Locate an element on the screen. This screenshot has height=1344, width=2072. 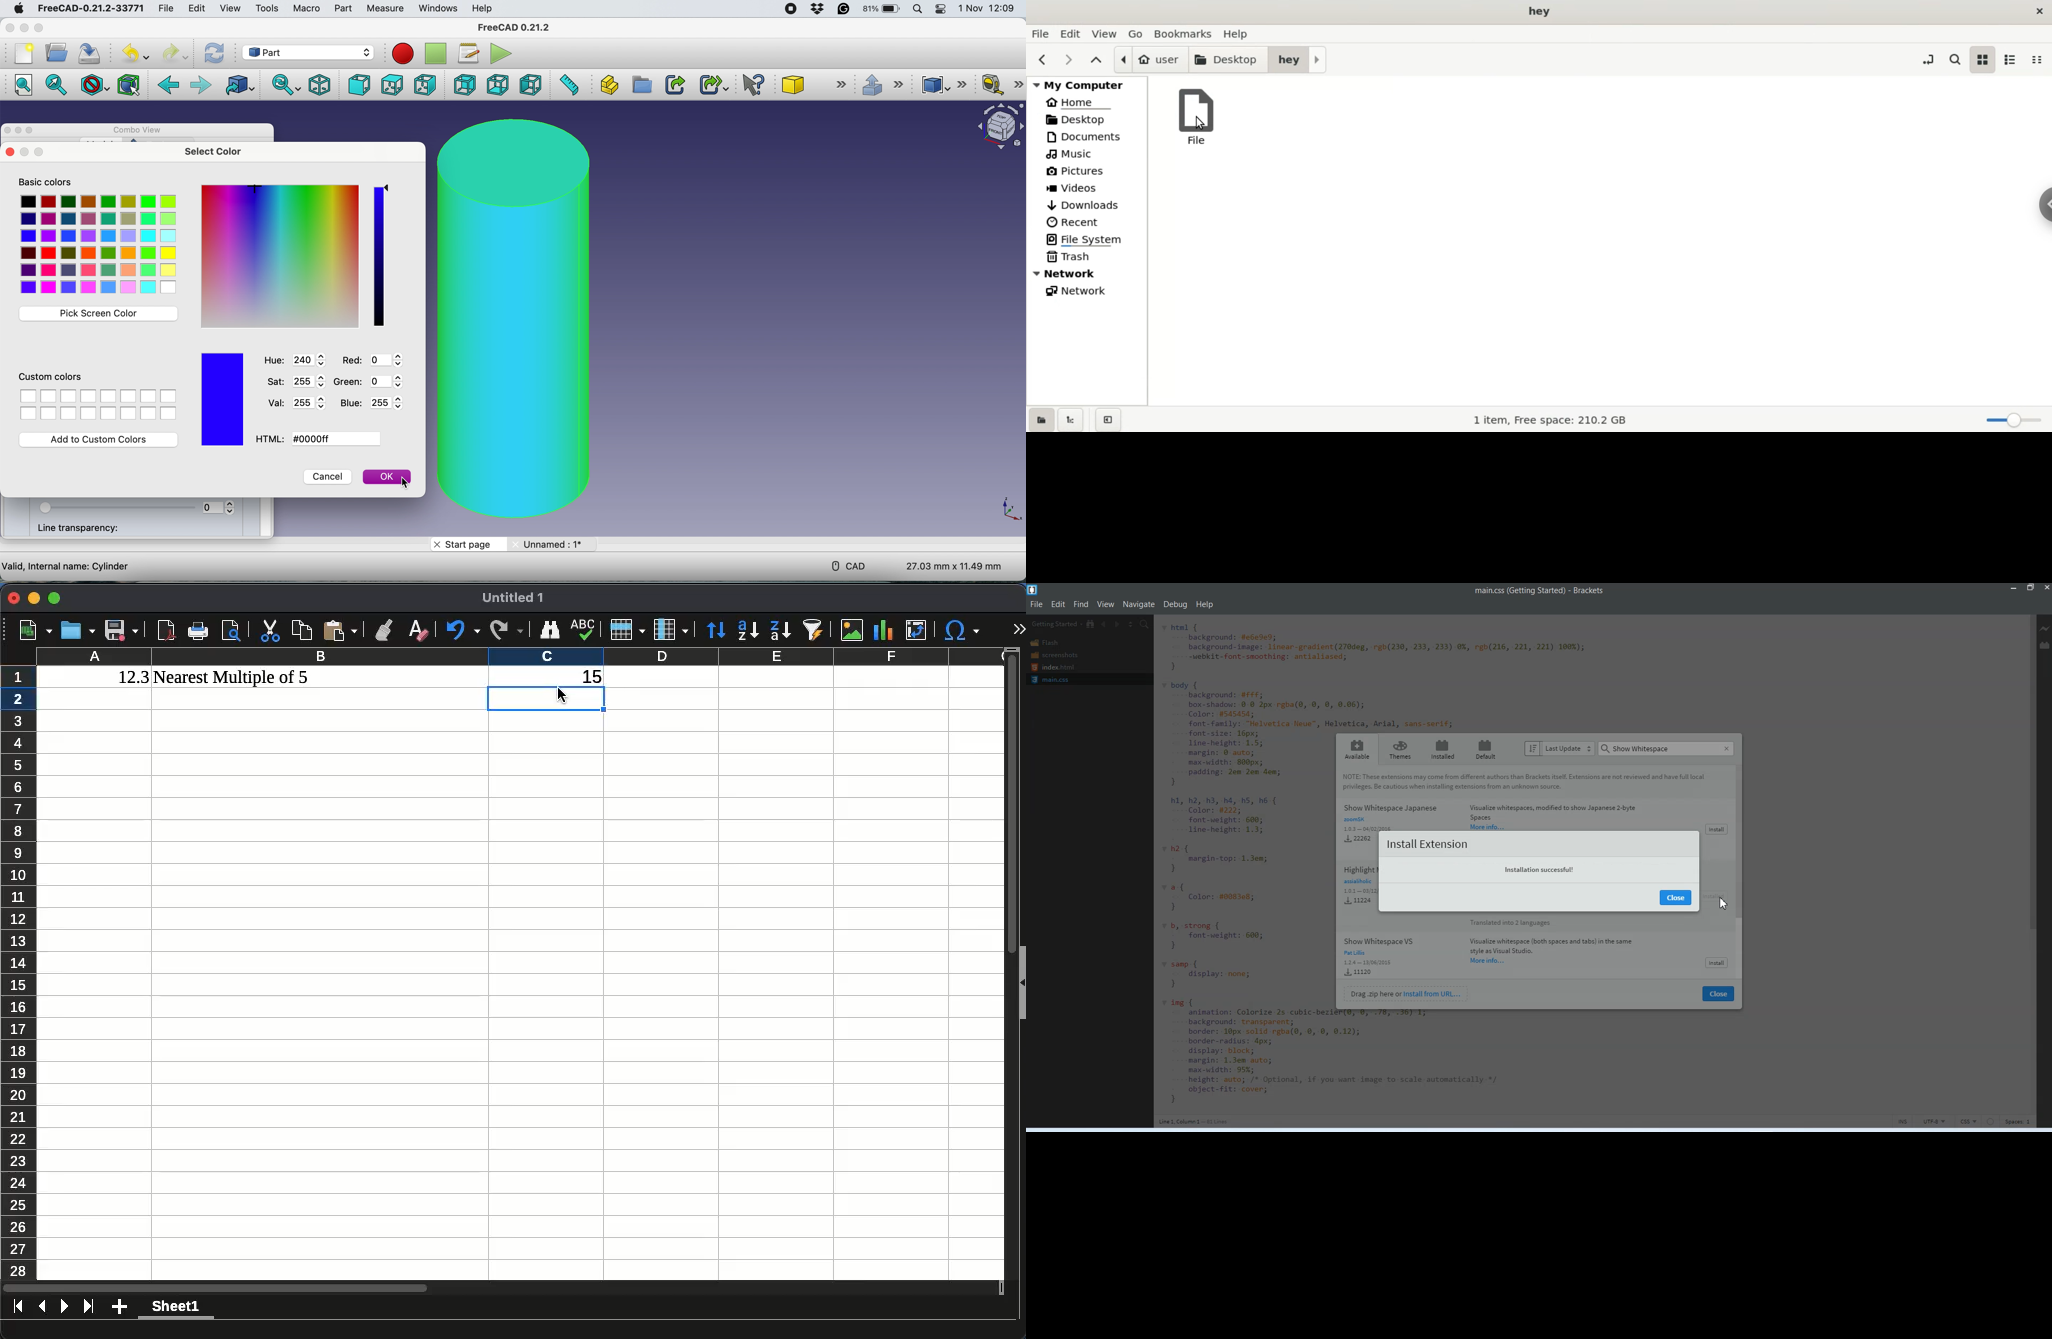
stop recording macros is located at coordinates (435, 54).